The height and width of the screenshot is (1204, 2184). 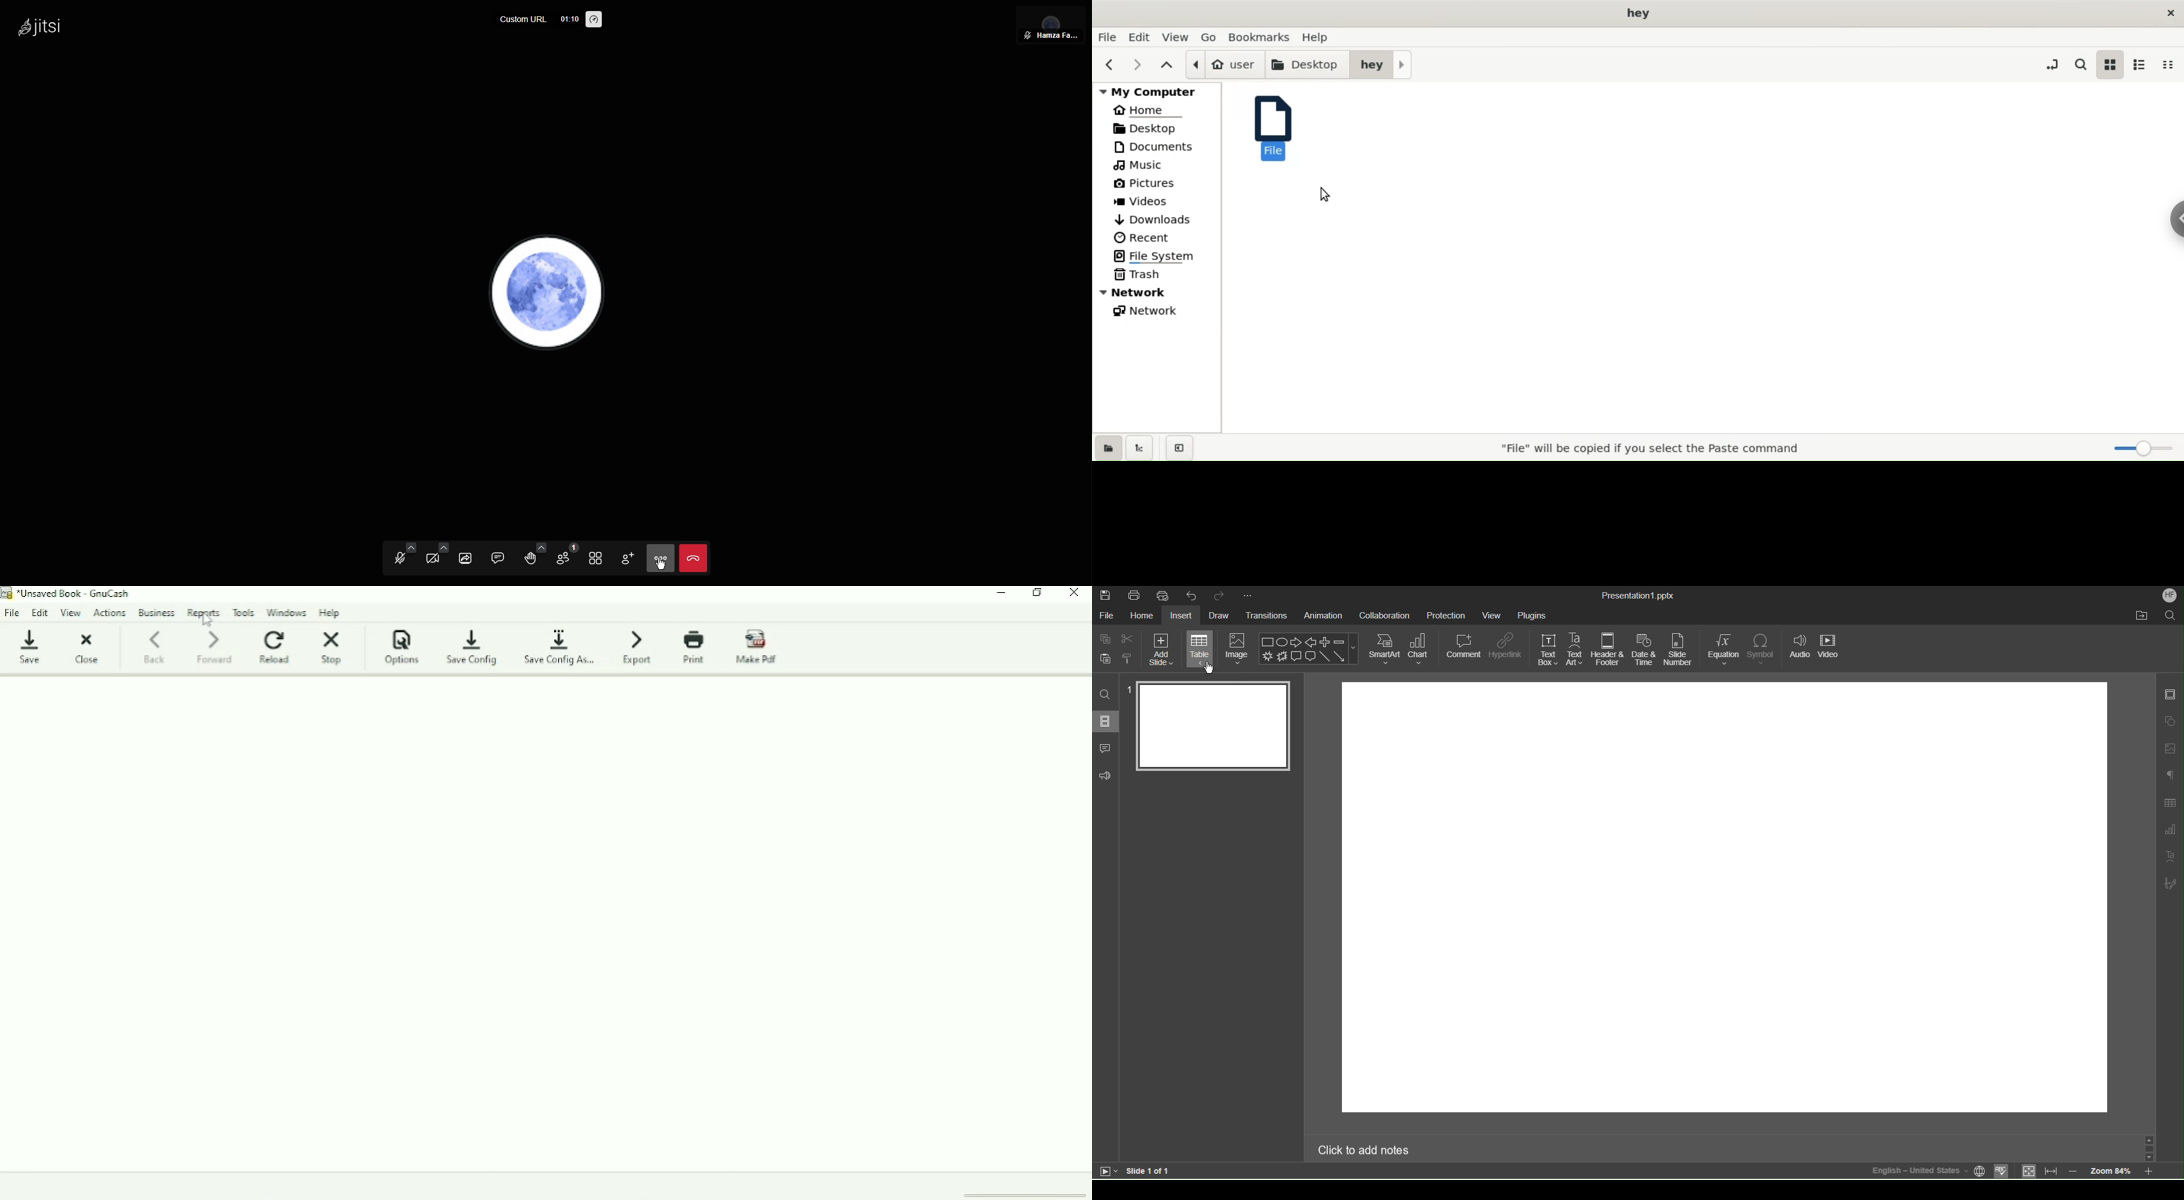 I want to click on Stop, so click(x=332, y=647).